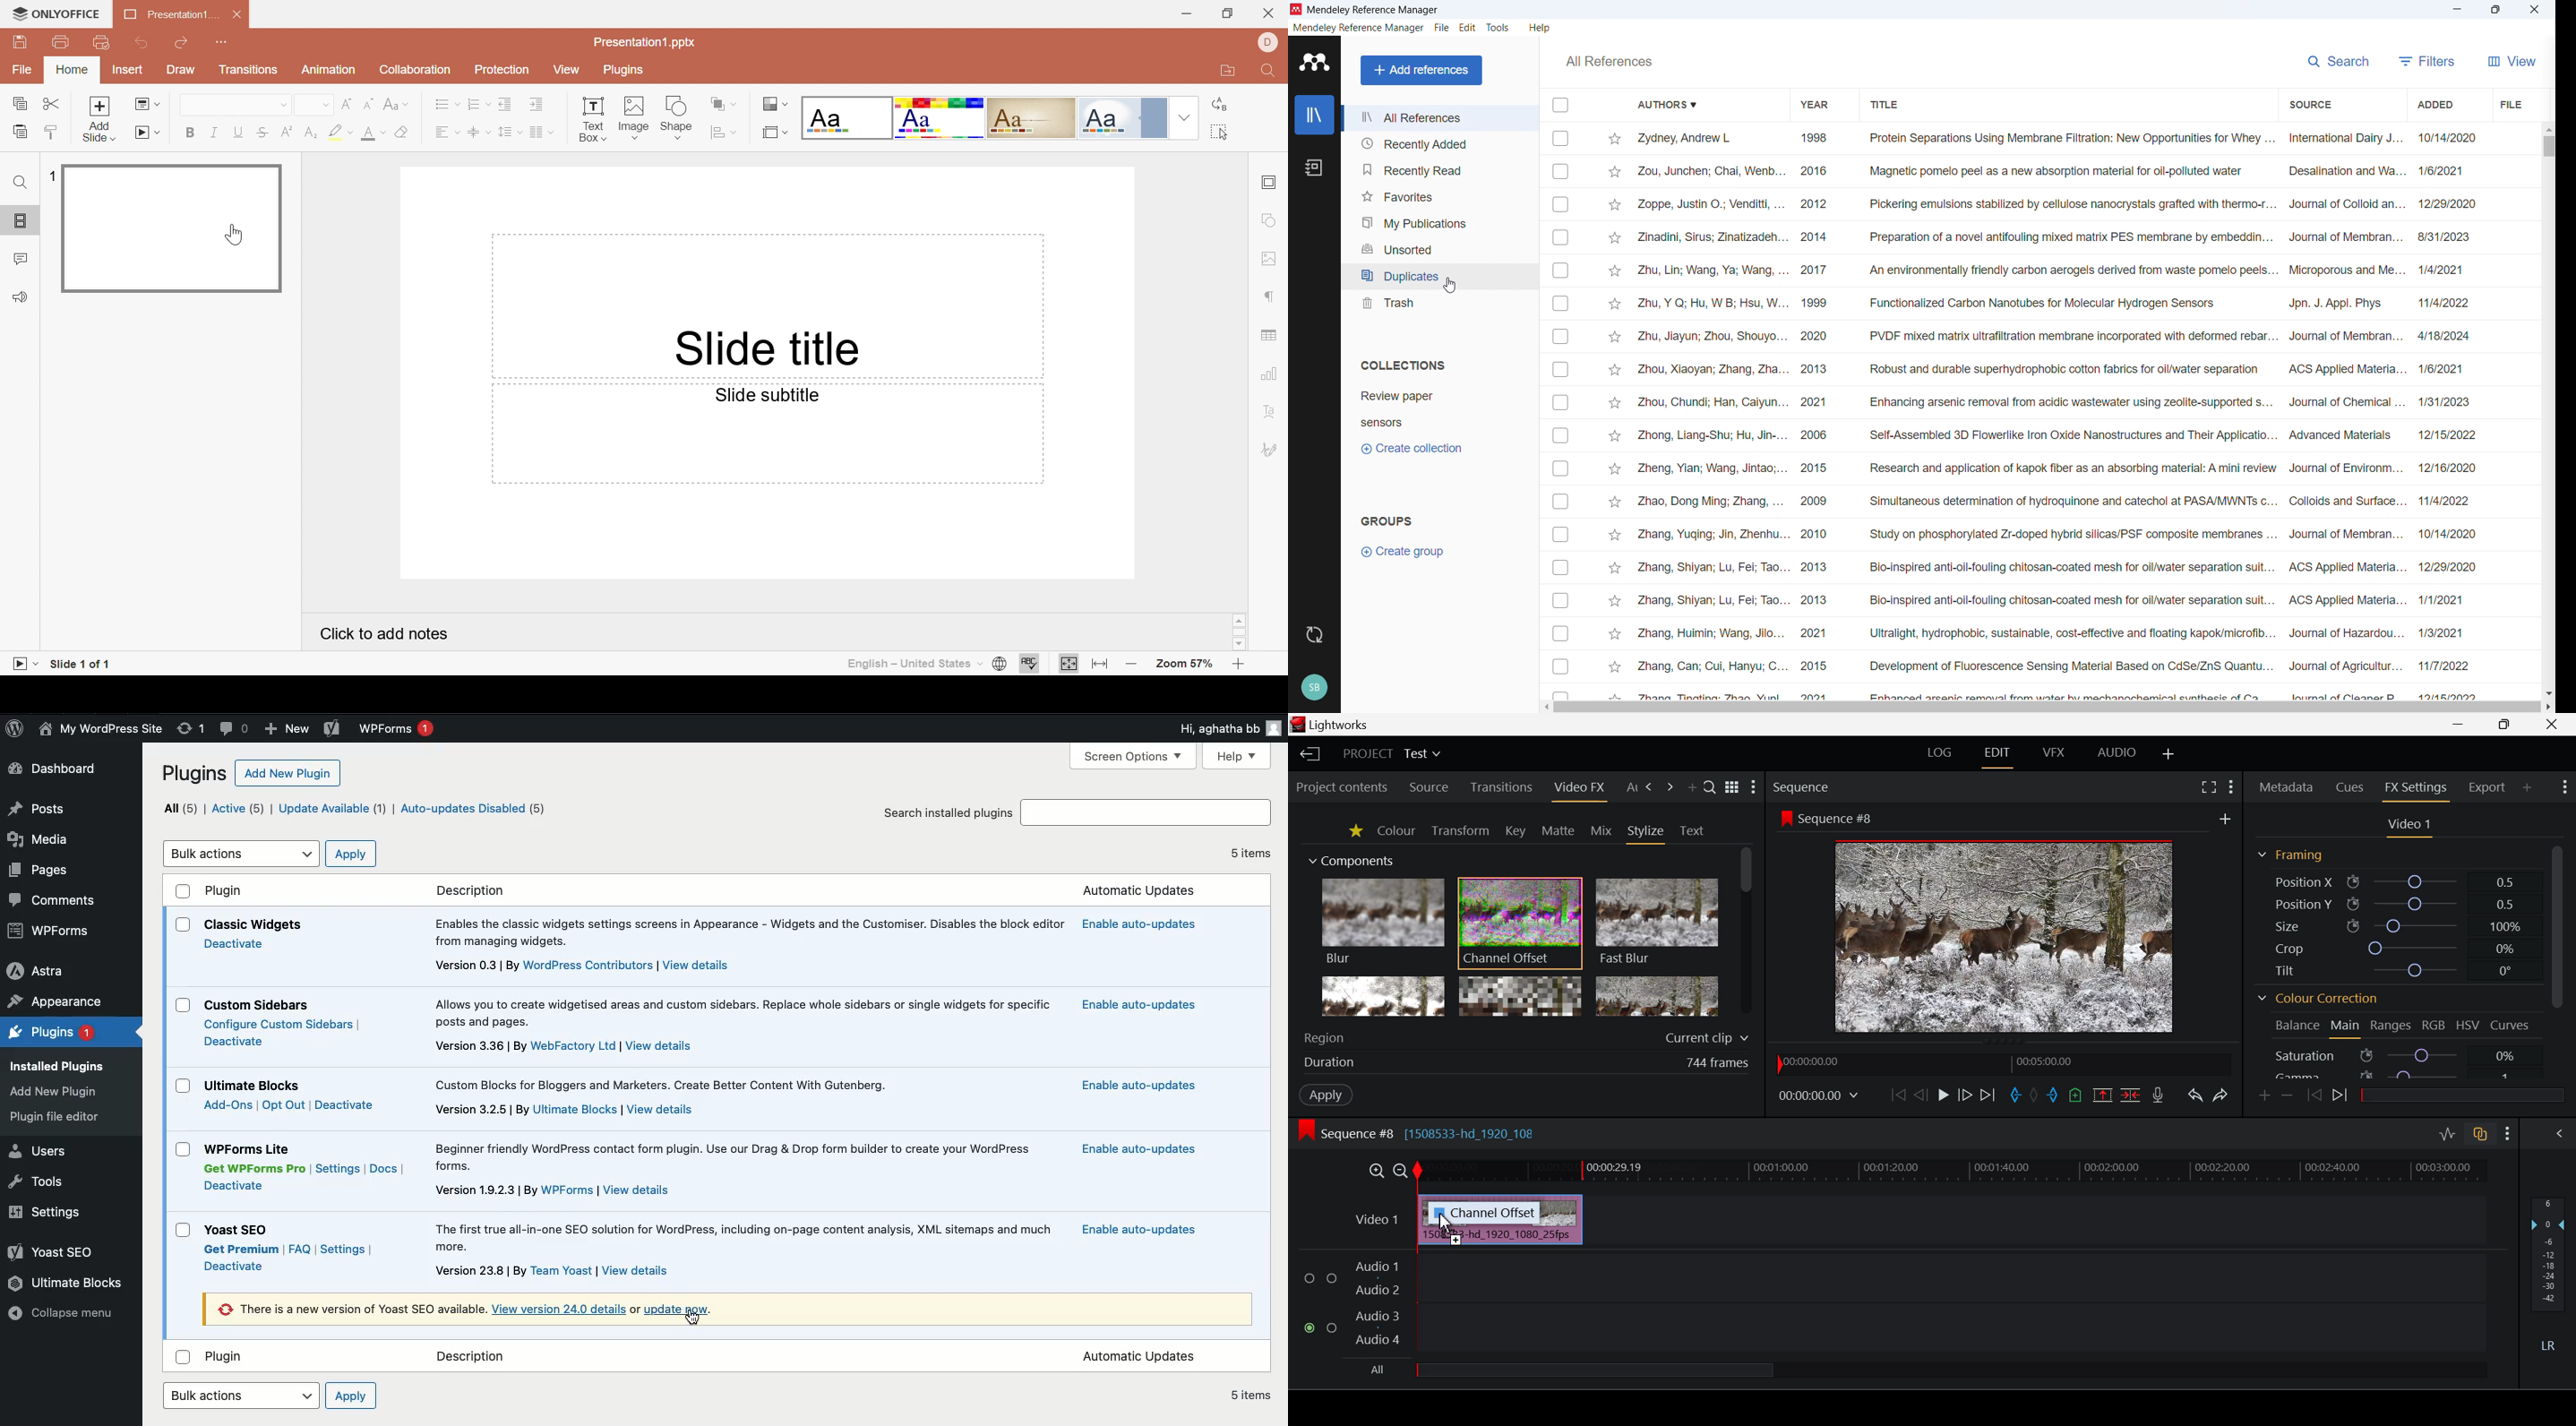 The width and height of the screenshot is (2576, 1428). What do you see at coordinates (458, 132) in the screenshot?
I see `Drop Down` at bounding box center [458, 132].